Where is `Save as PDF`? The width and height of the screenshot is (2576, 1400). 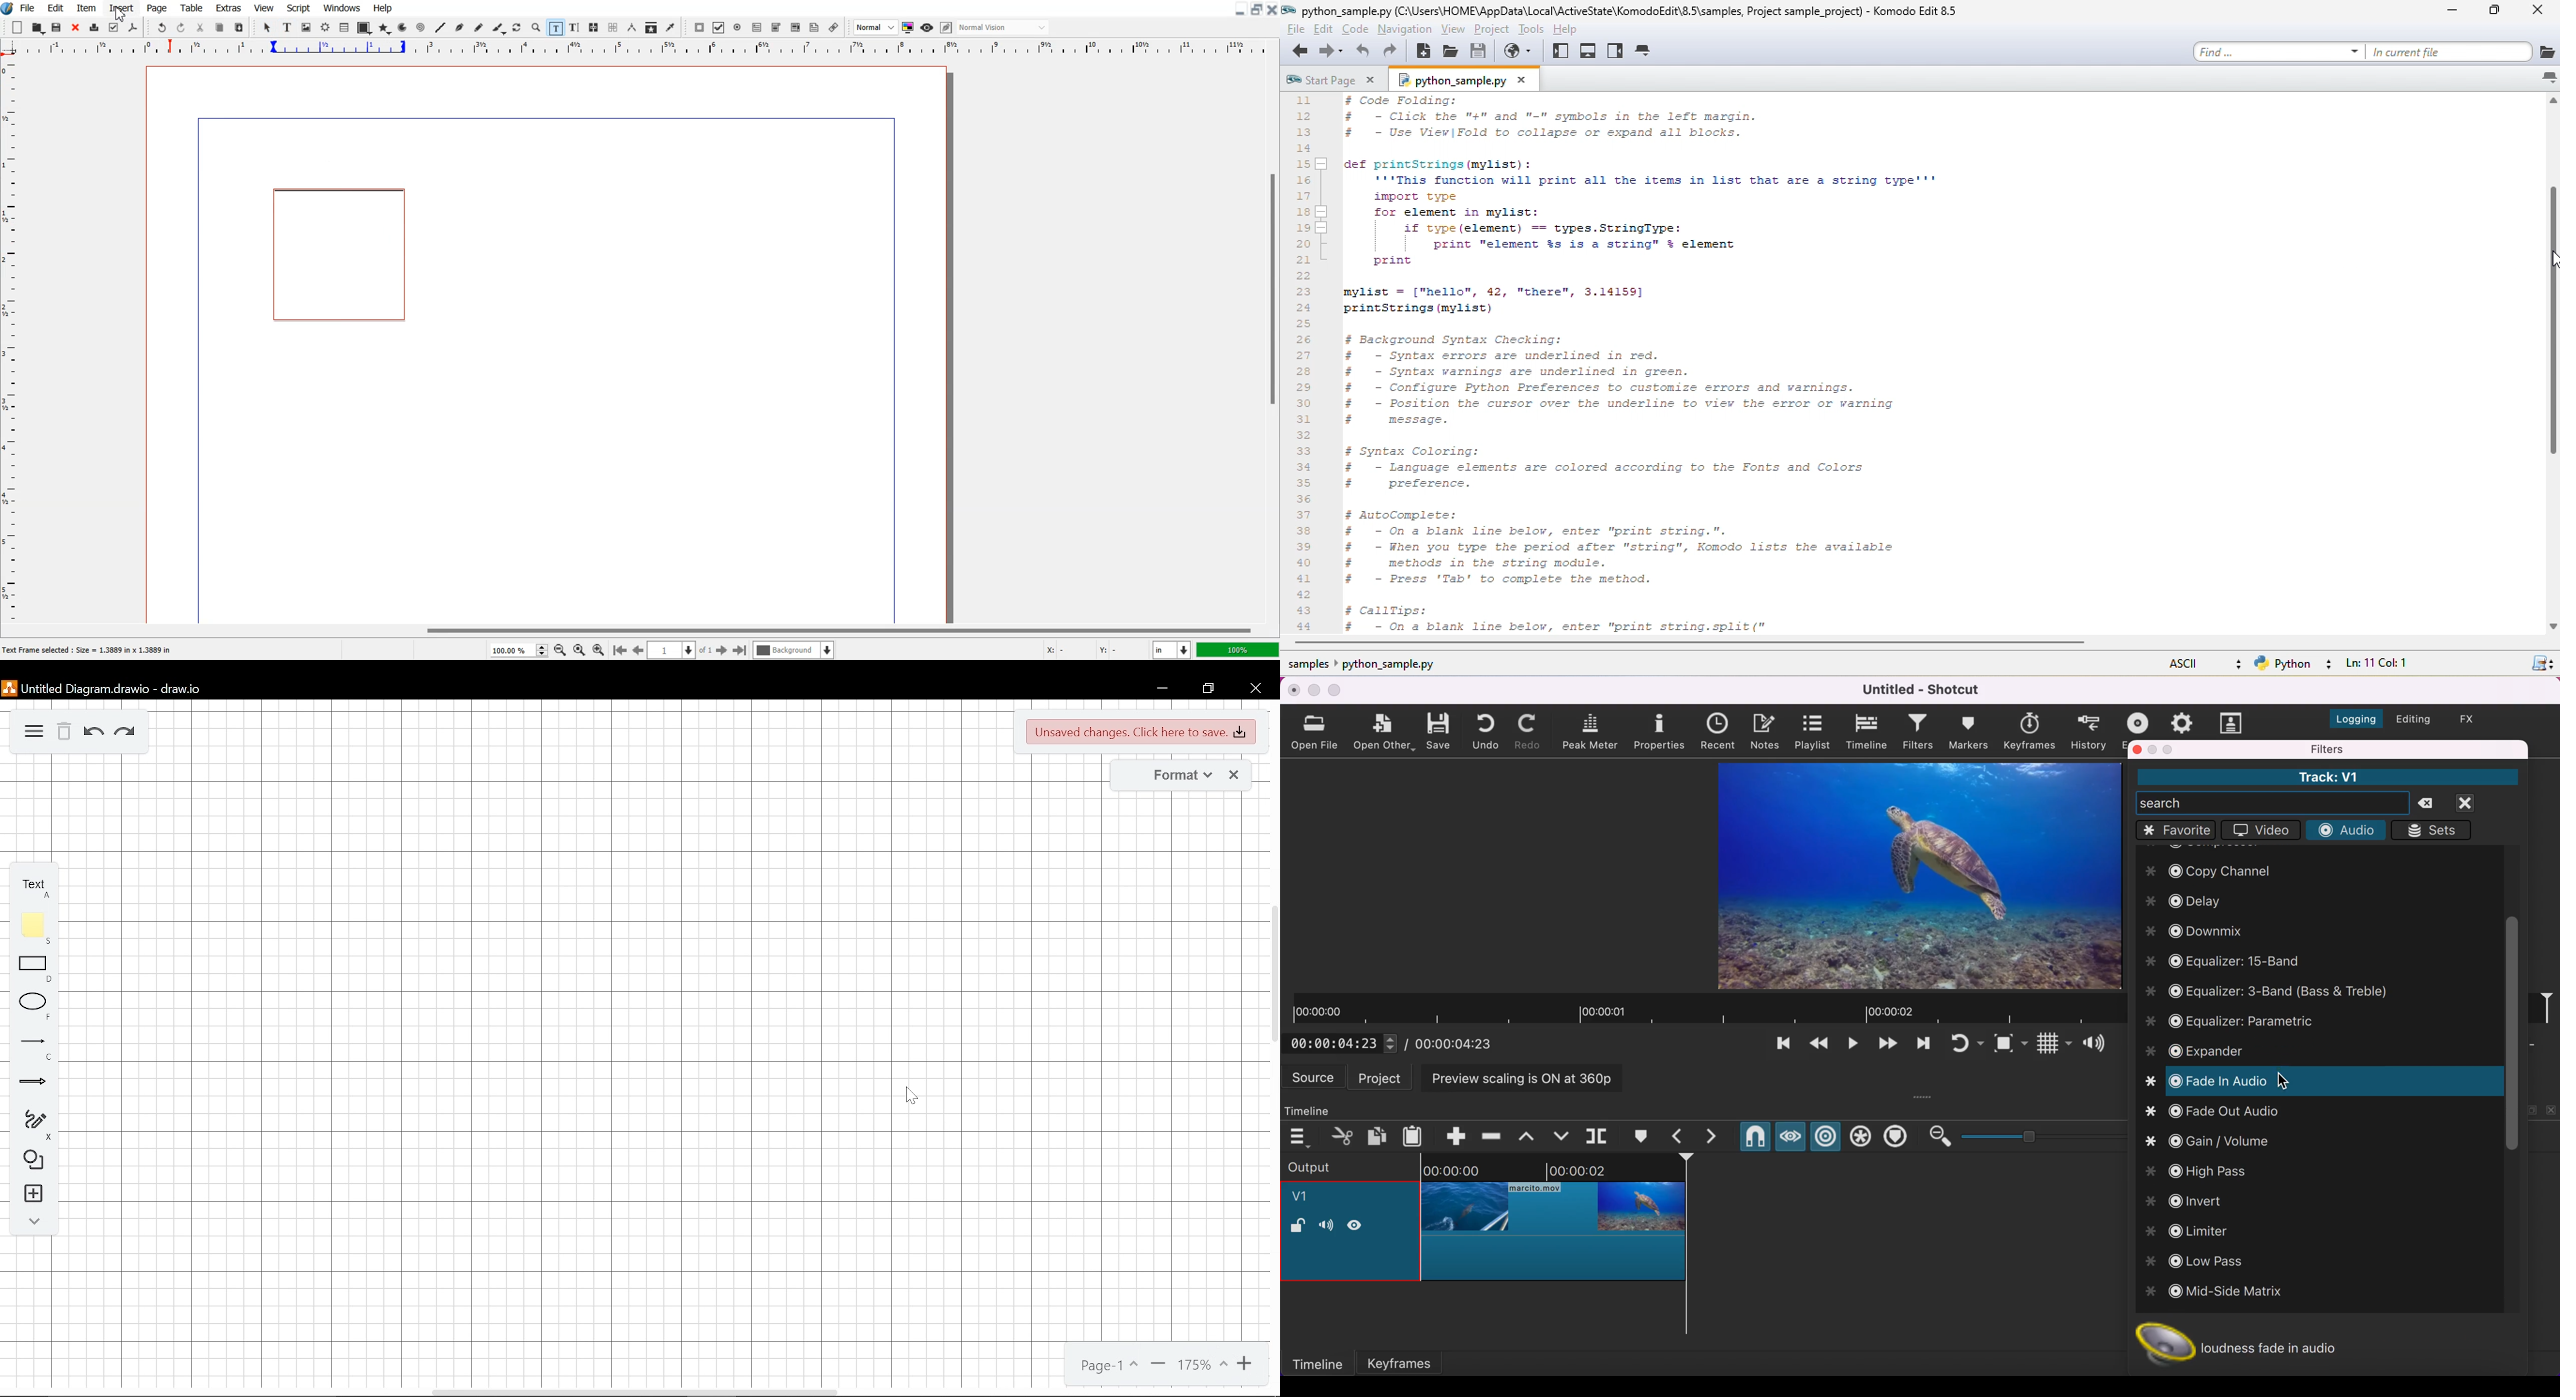
Save as PDF is located at coordinates (133, 28).